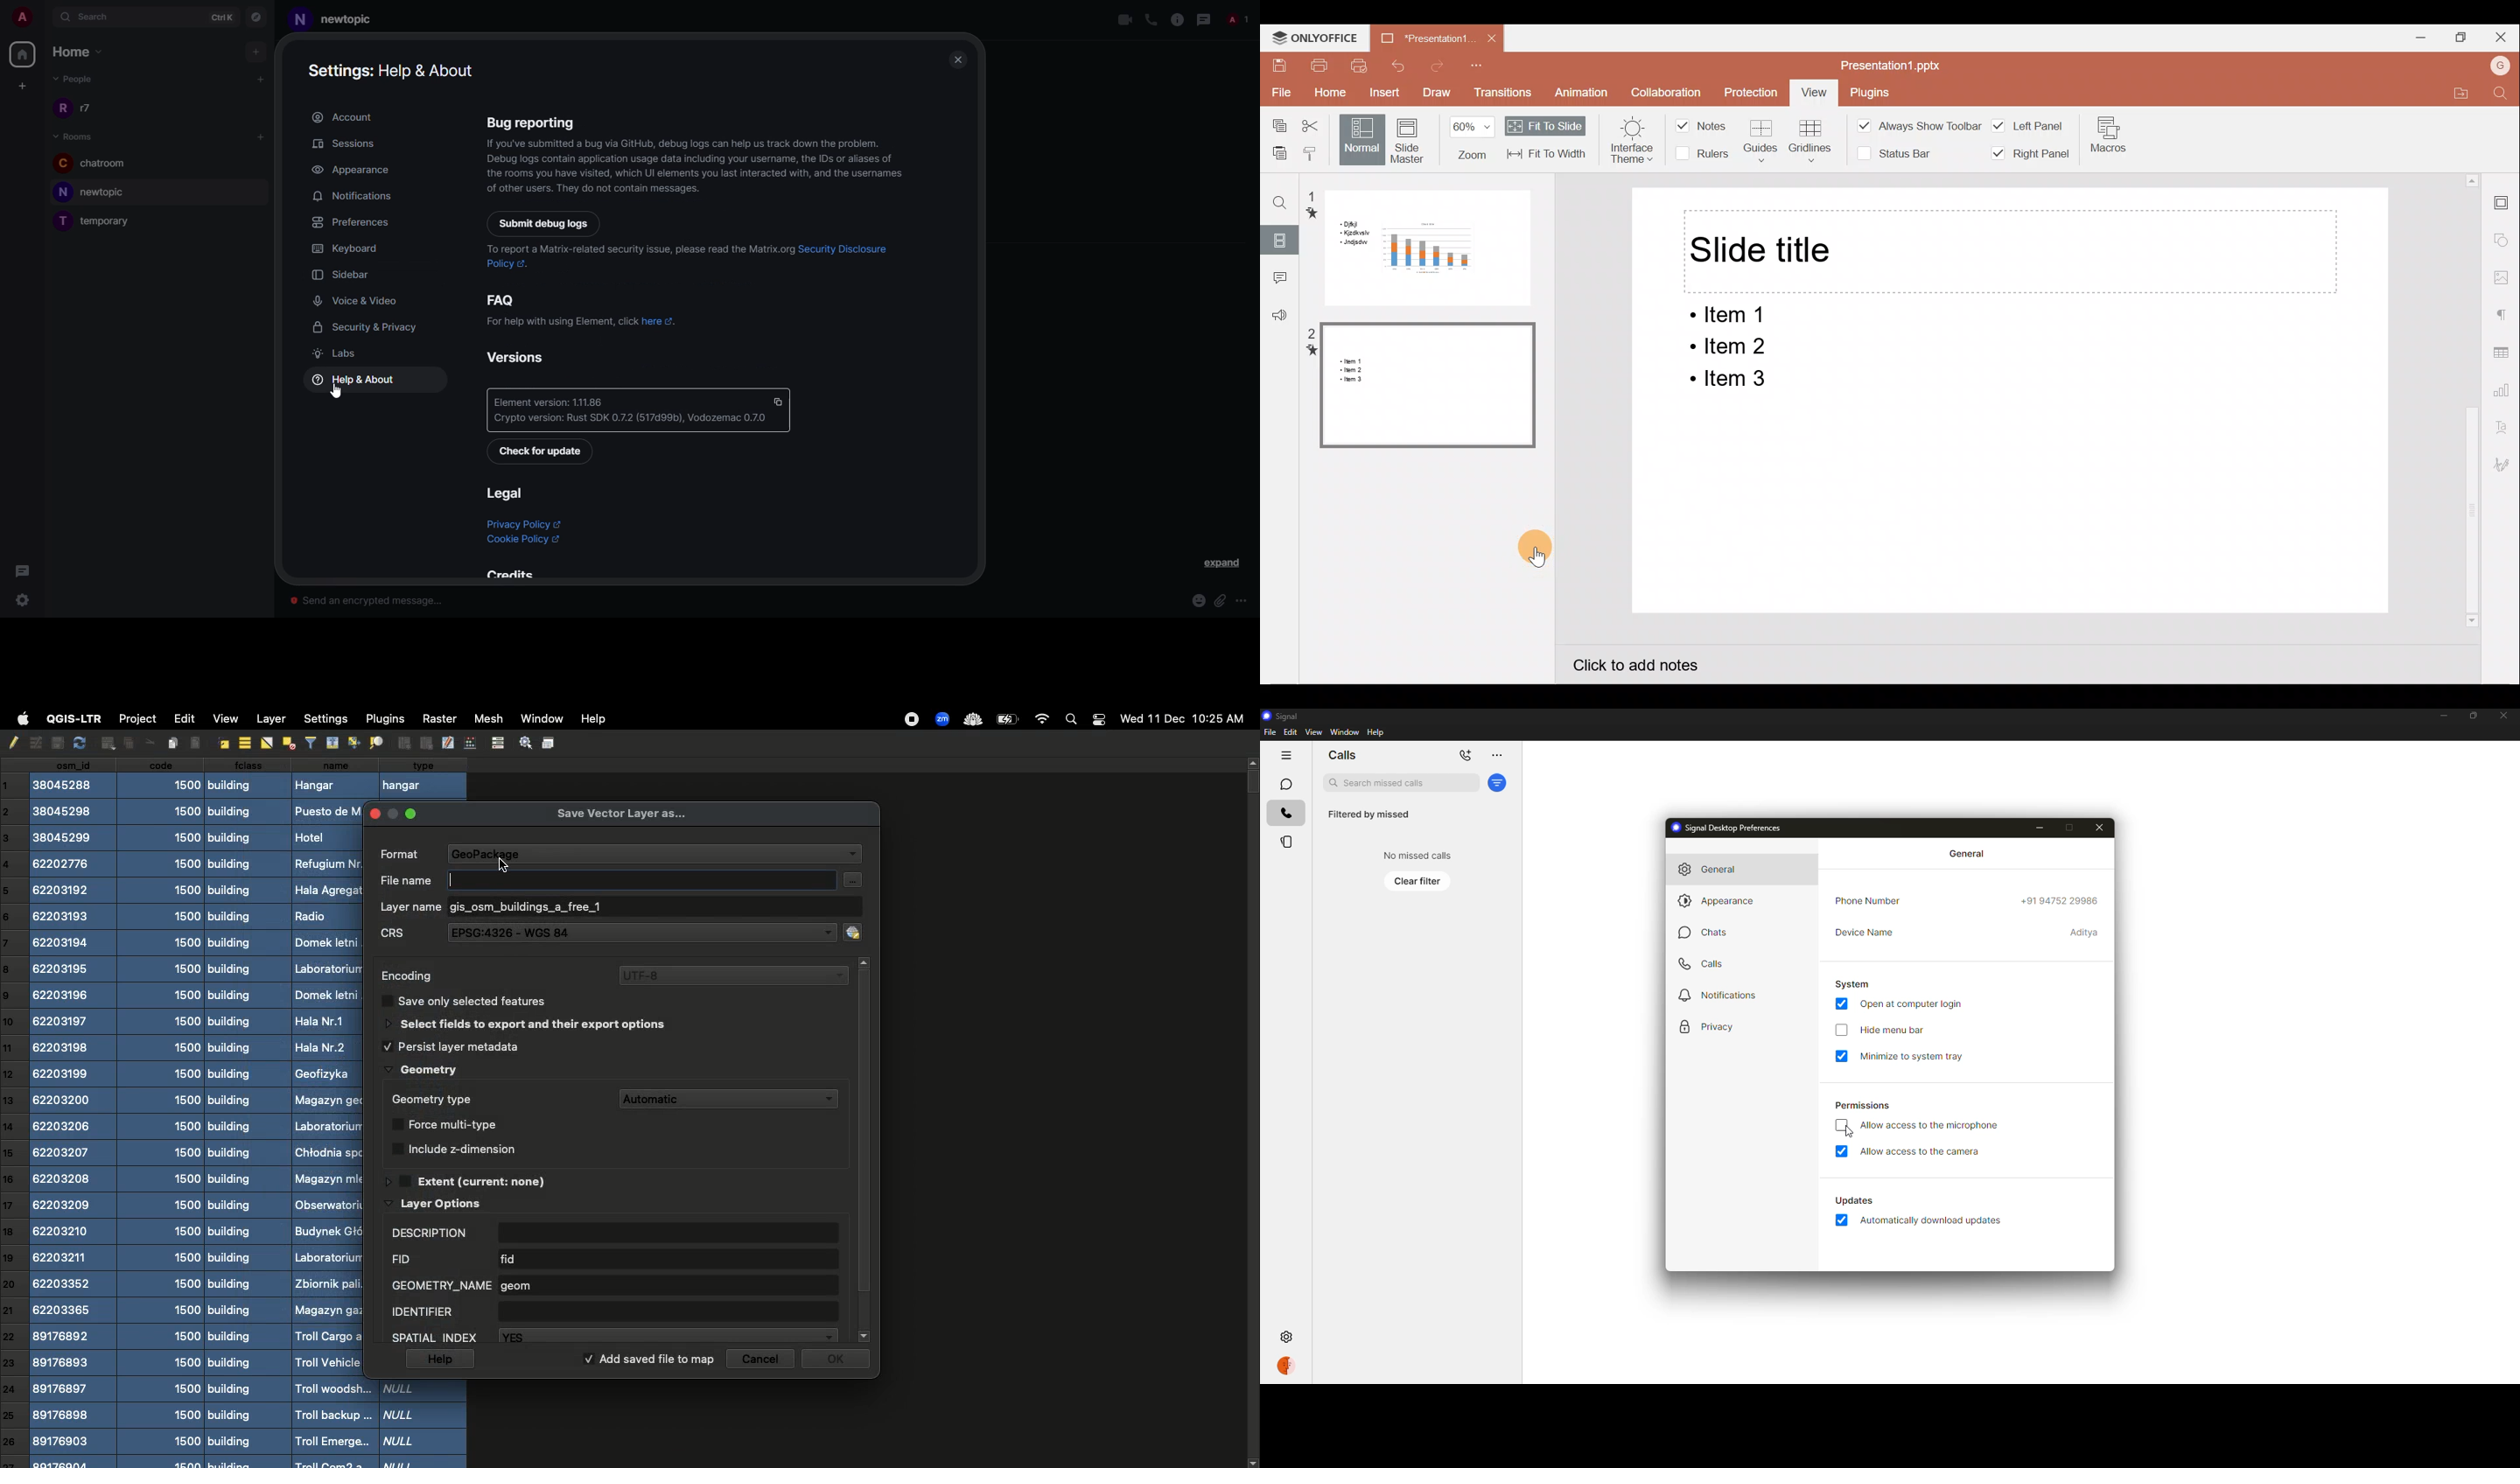  I want to click on quick settings, so click(70, 600).